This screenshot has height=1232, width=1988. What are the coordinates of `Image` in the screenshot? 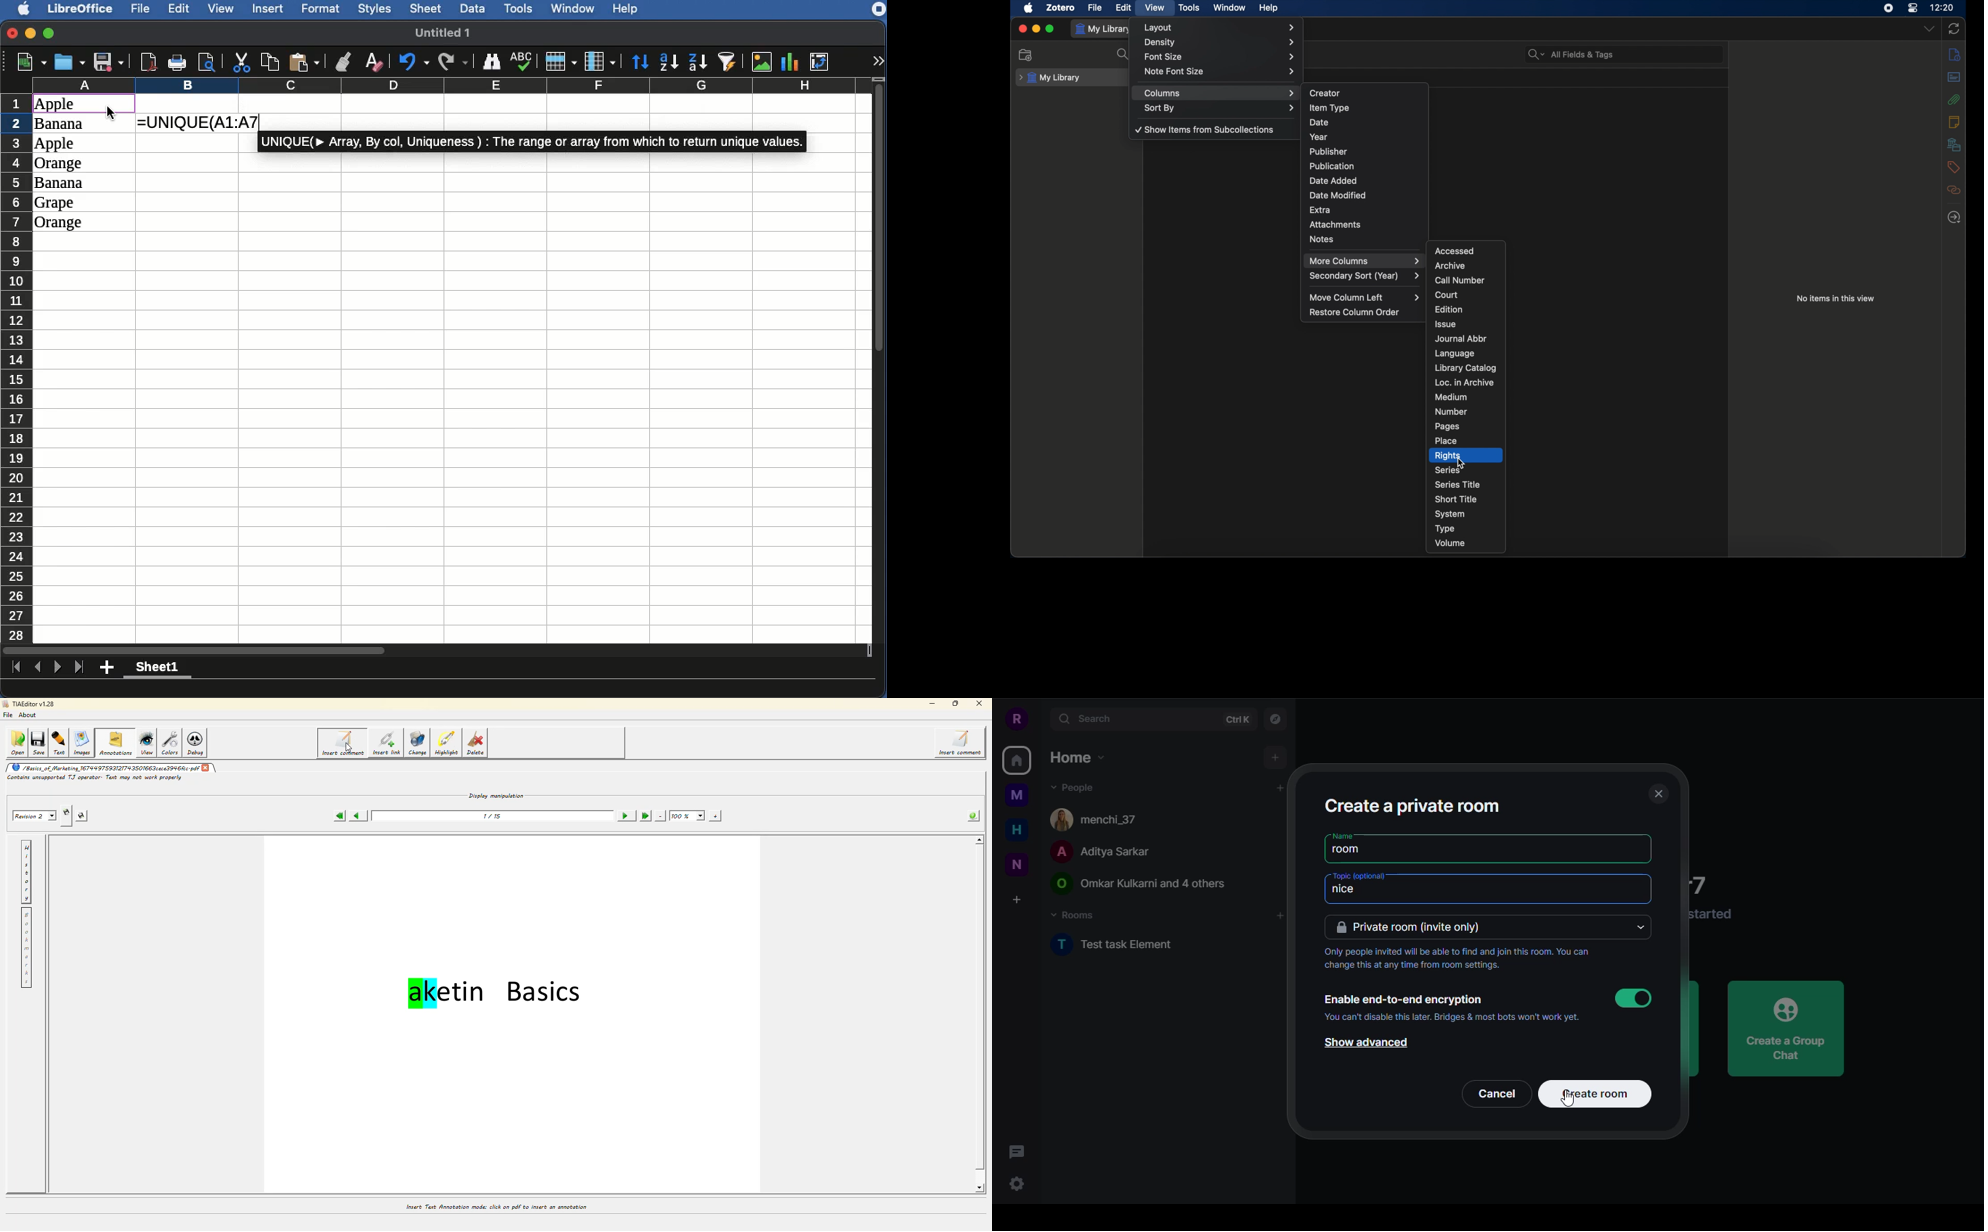 It's located at (762, 61).